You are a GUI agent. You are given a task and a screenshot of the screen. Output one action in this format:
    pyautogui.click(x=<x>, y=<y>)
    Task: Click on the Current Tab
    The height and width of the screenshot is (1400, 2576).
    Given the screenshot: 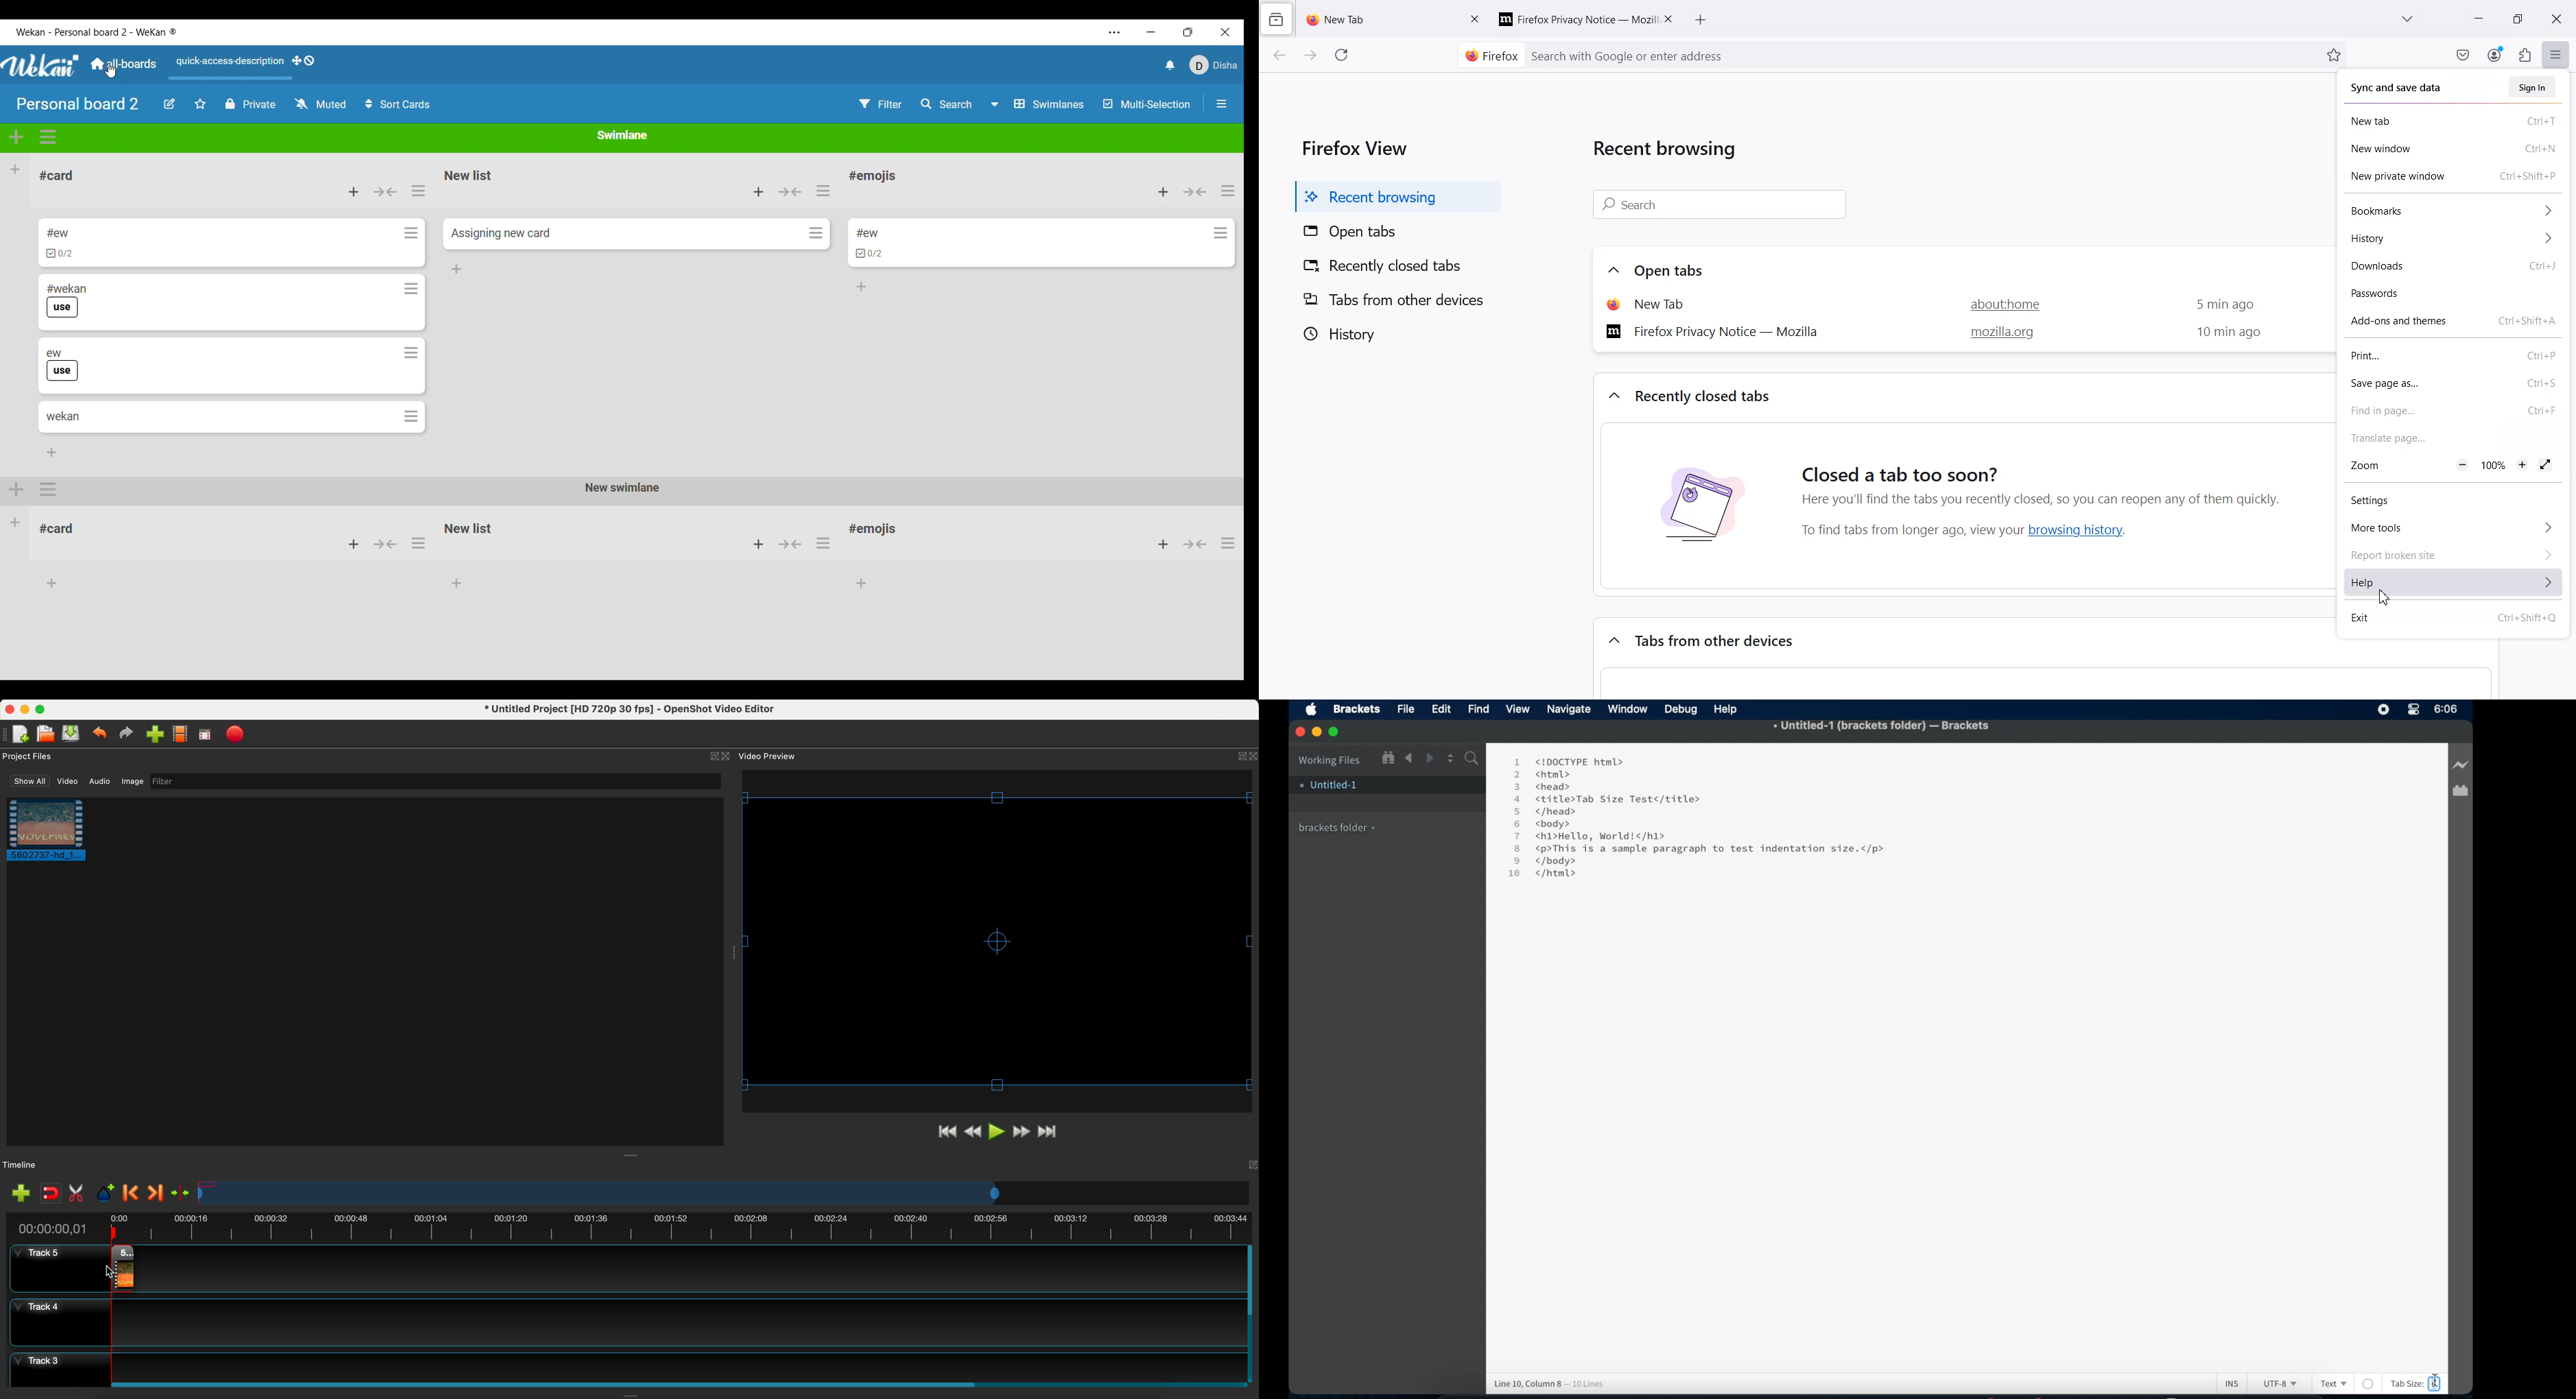 What is the action you would take?
    pyautogui.click(x=1375, y=18)
    